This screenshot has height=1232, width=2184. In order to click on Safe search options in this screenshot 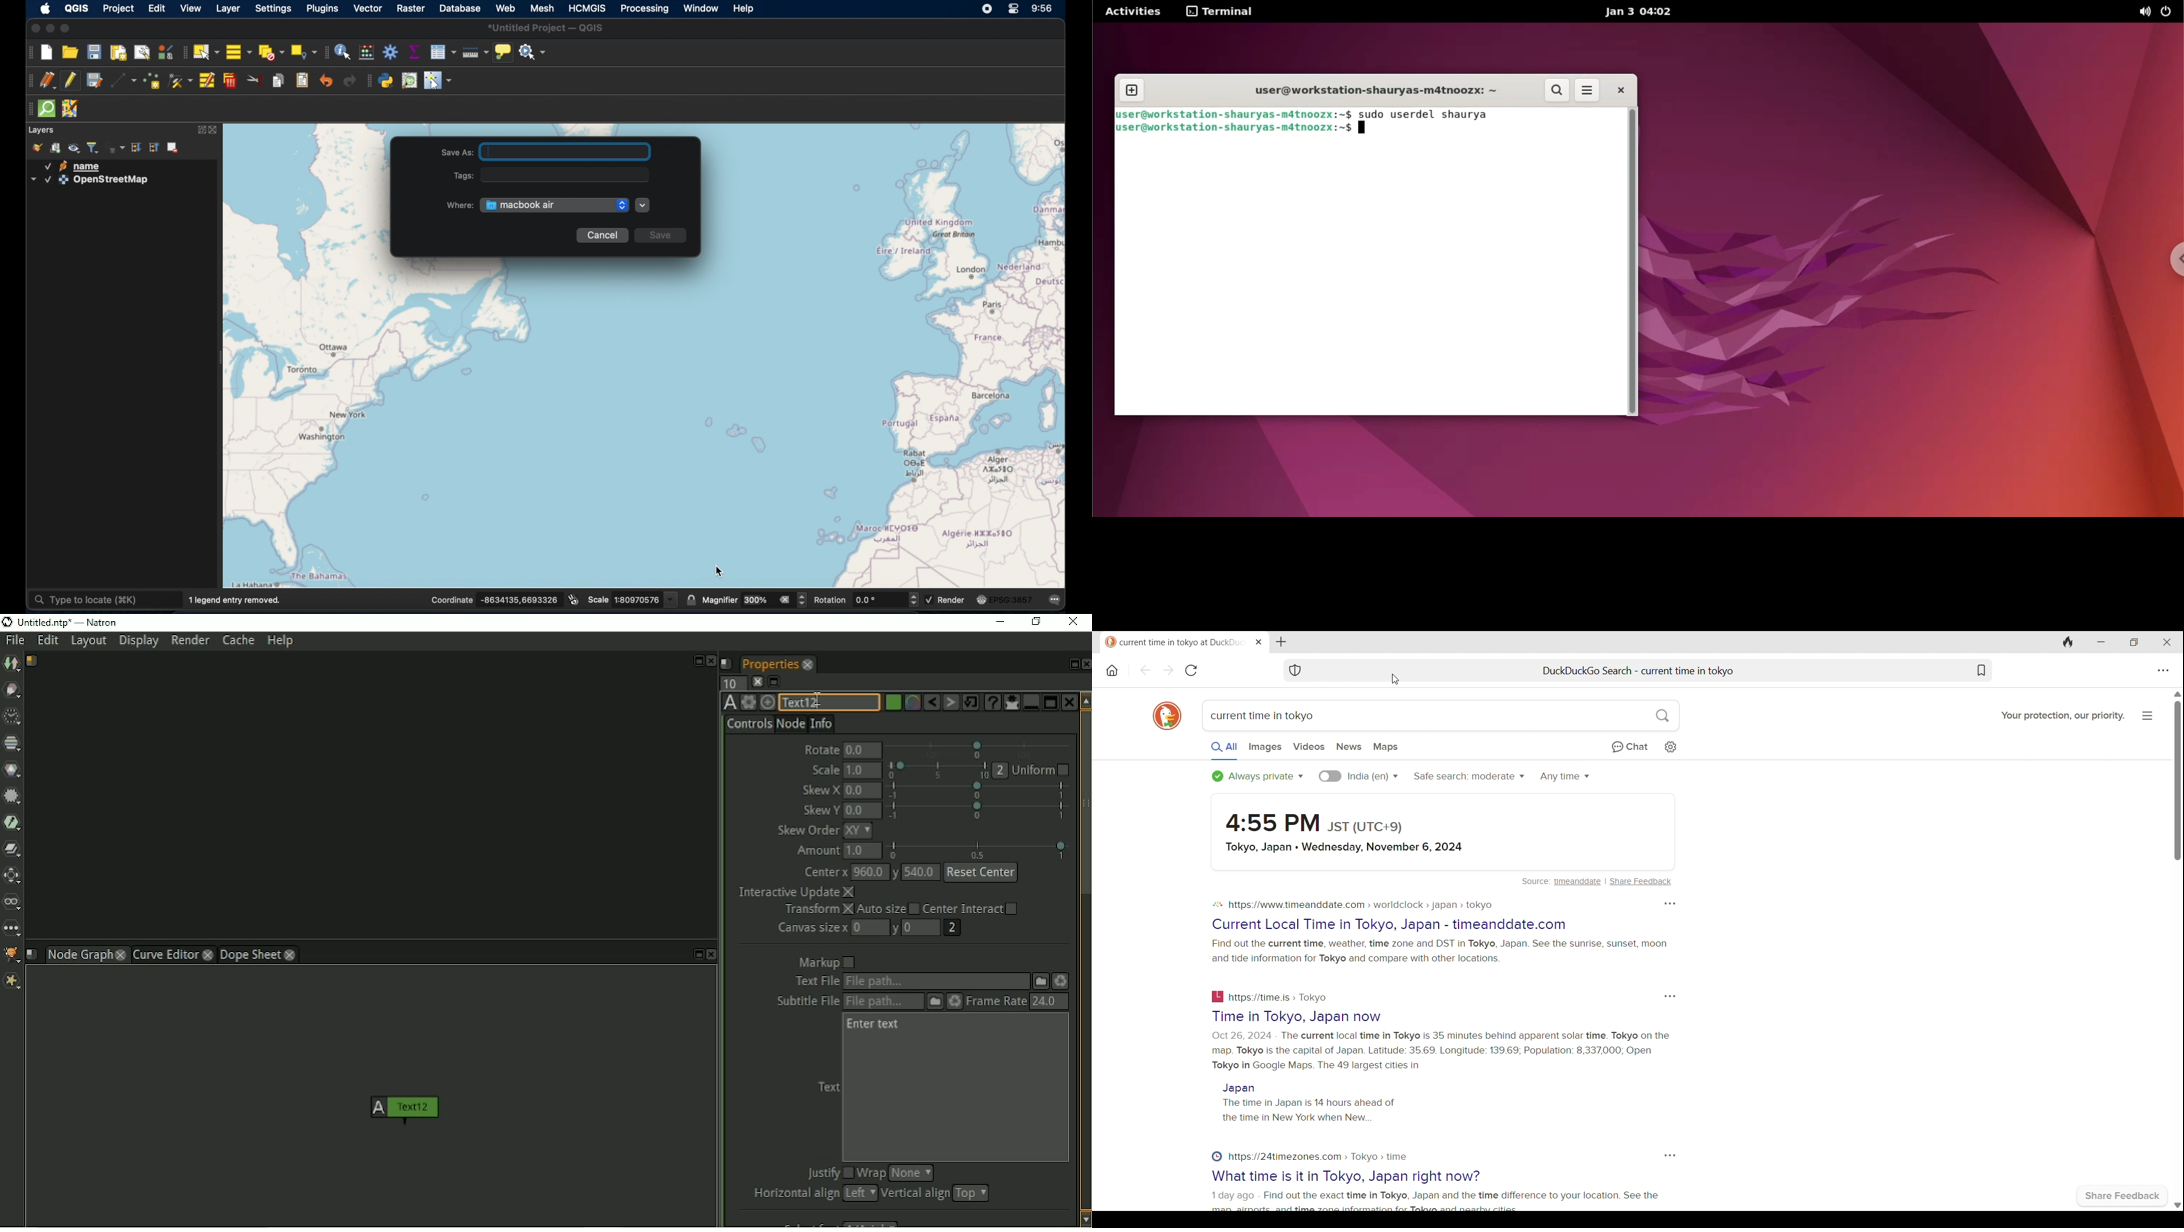, I will do `click(1469, 775)`.